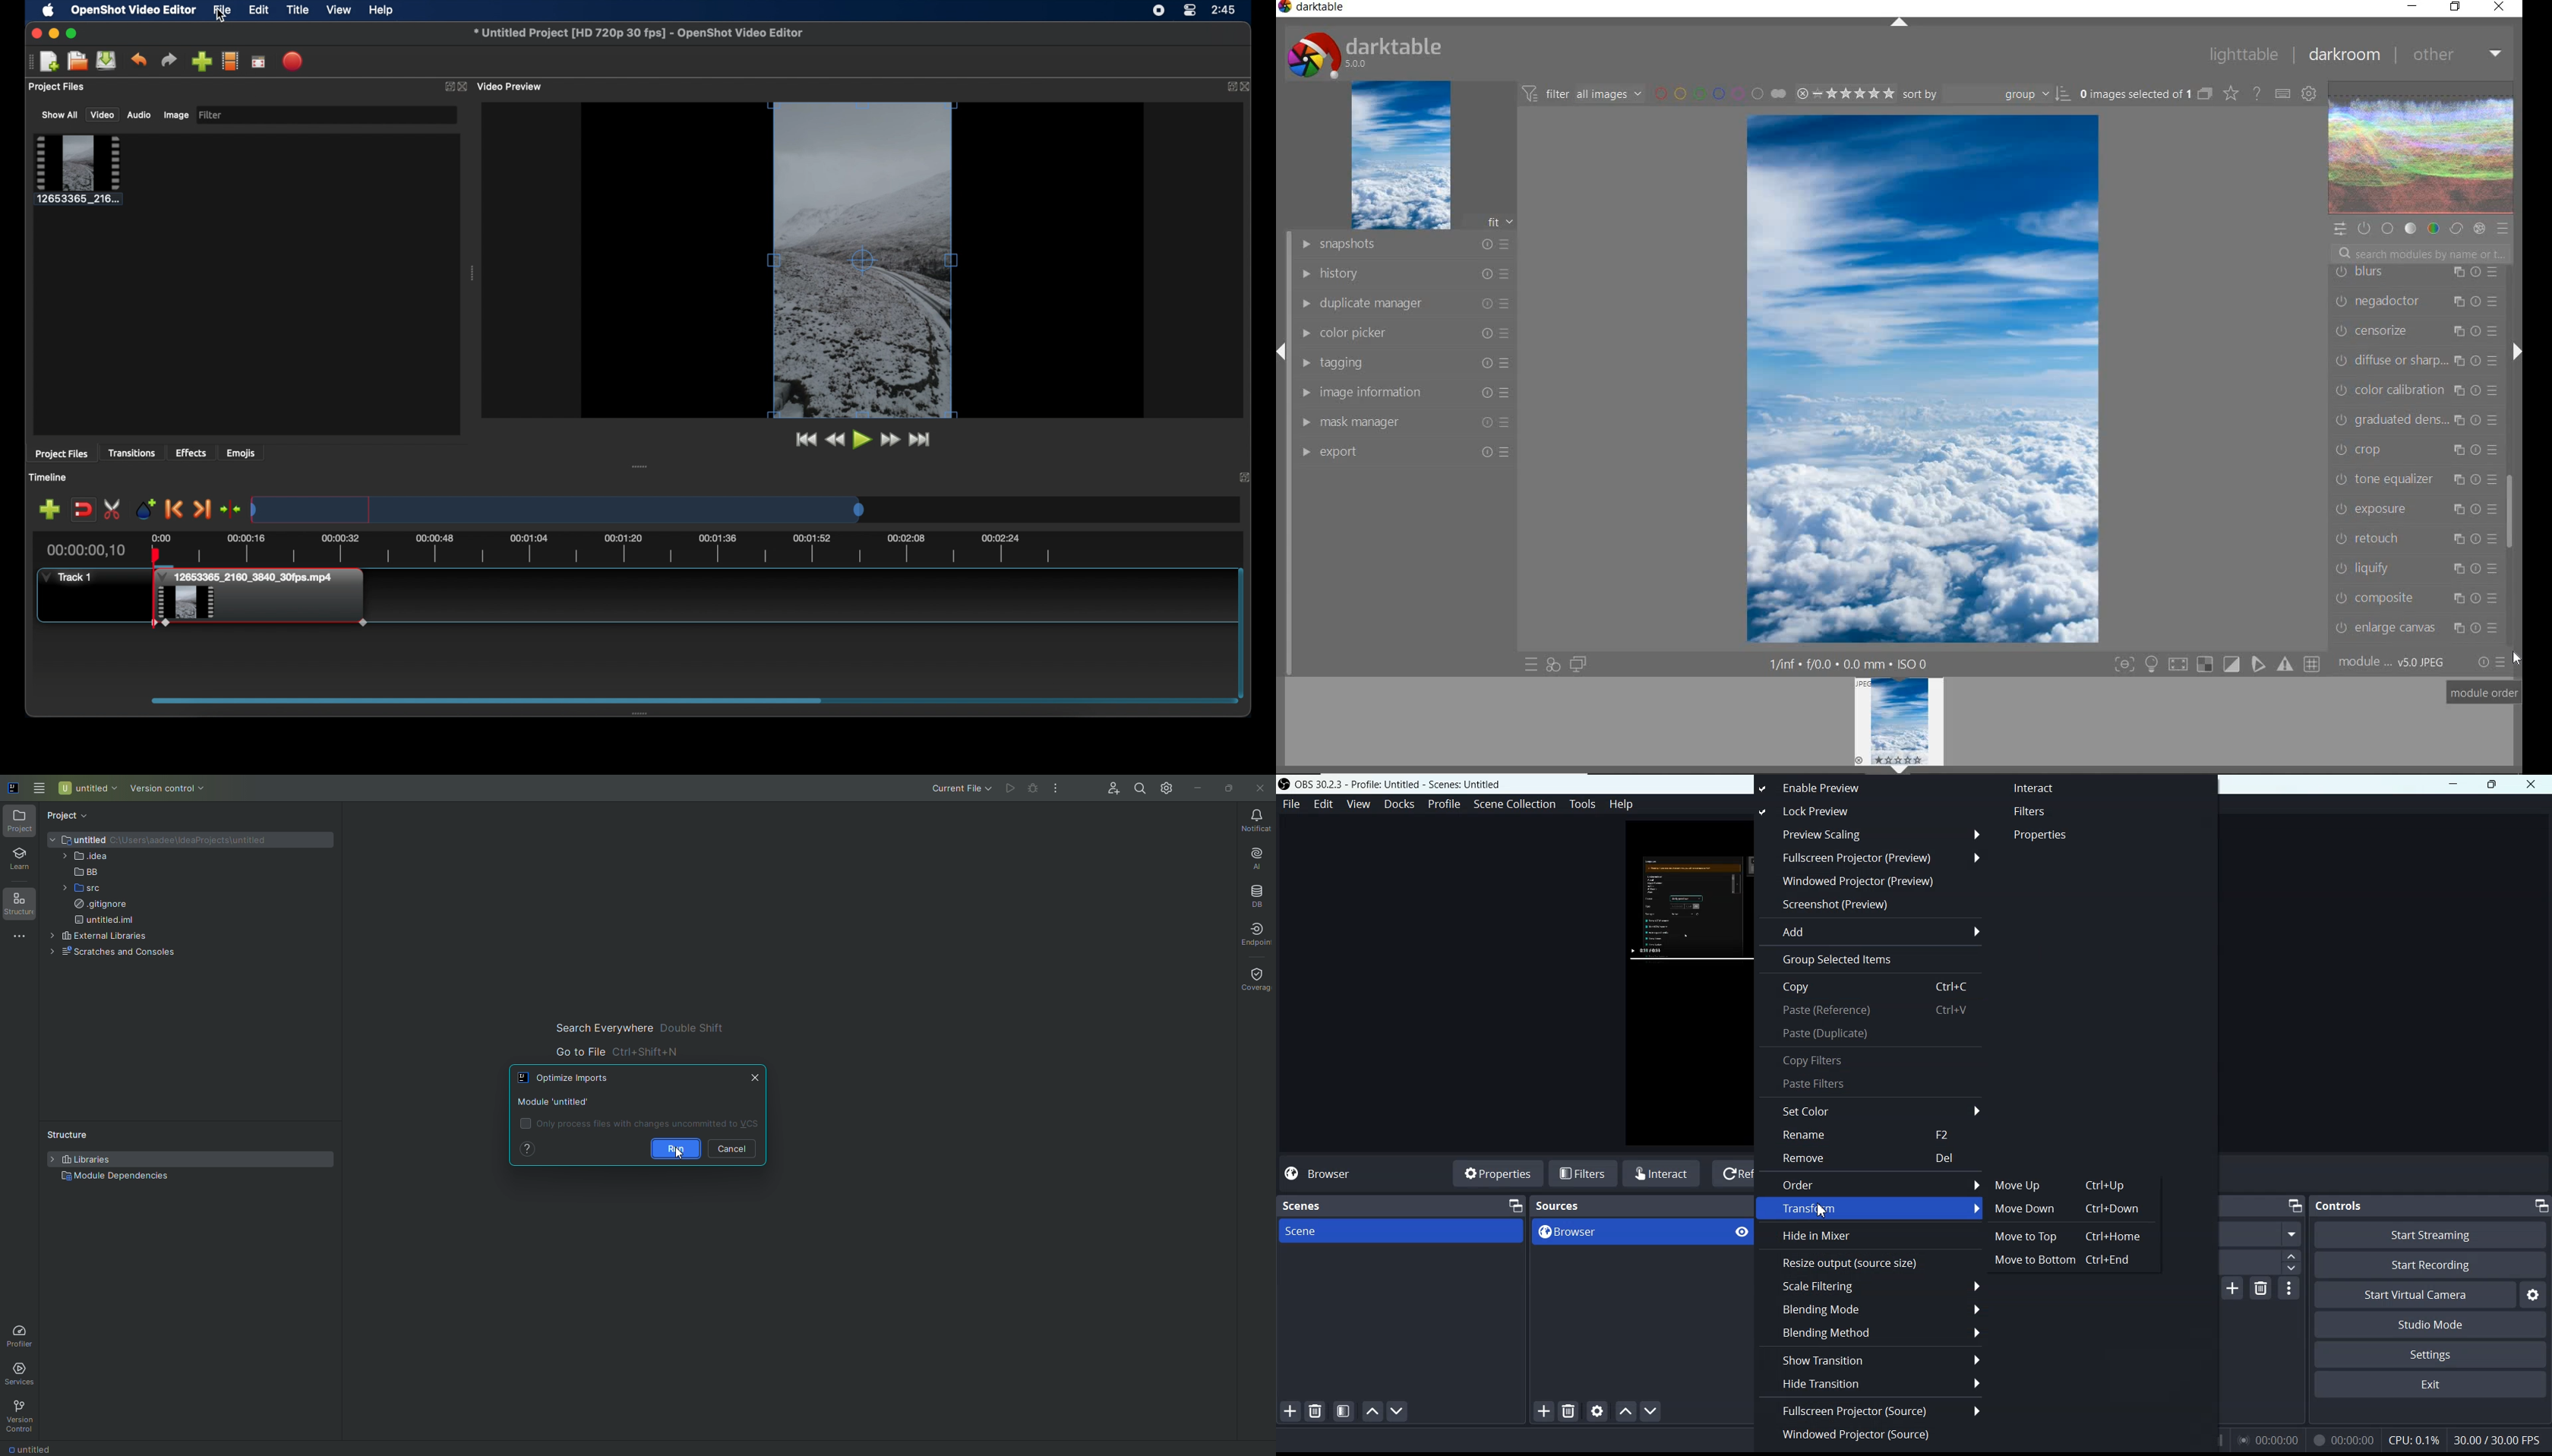 Image resolution: width=2576 pixels, height=1456 pixels. I want to click on CURSOR POSITION, so click(2517, 658).